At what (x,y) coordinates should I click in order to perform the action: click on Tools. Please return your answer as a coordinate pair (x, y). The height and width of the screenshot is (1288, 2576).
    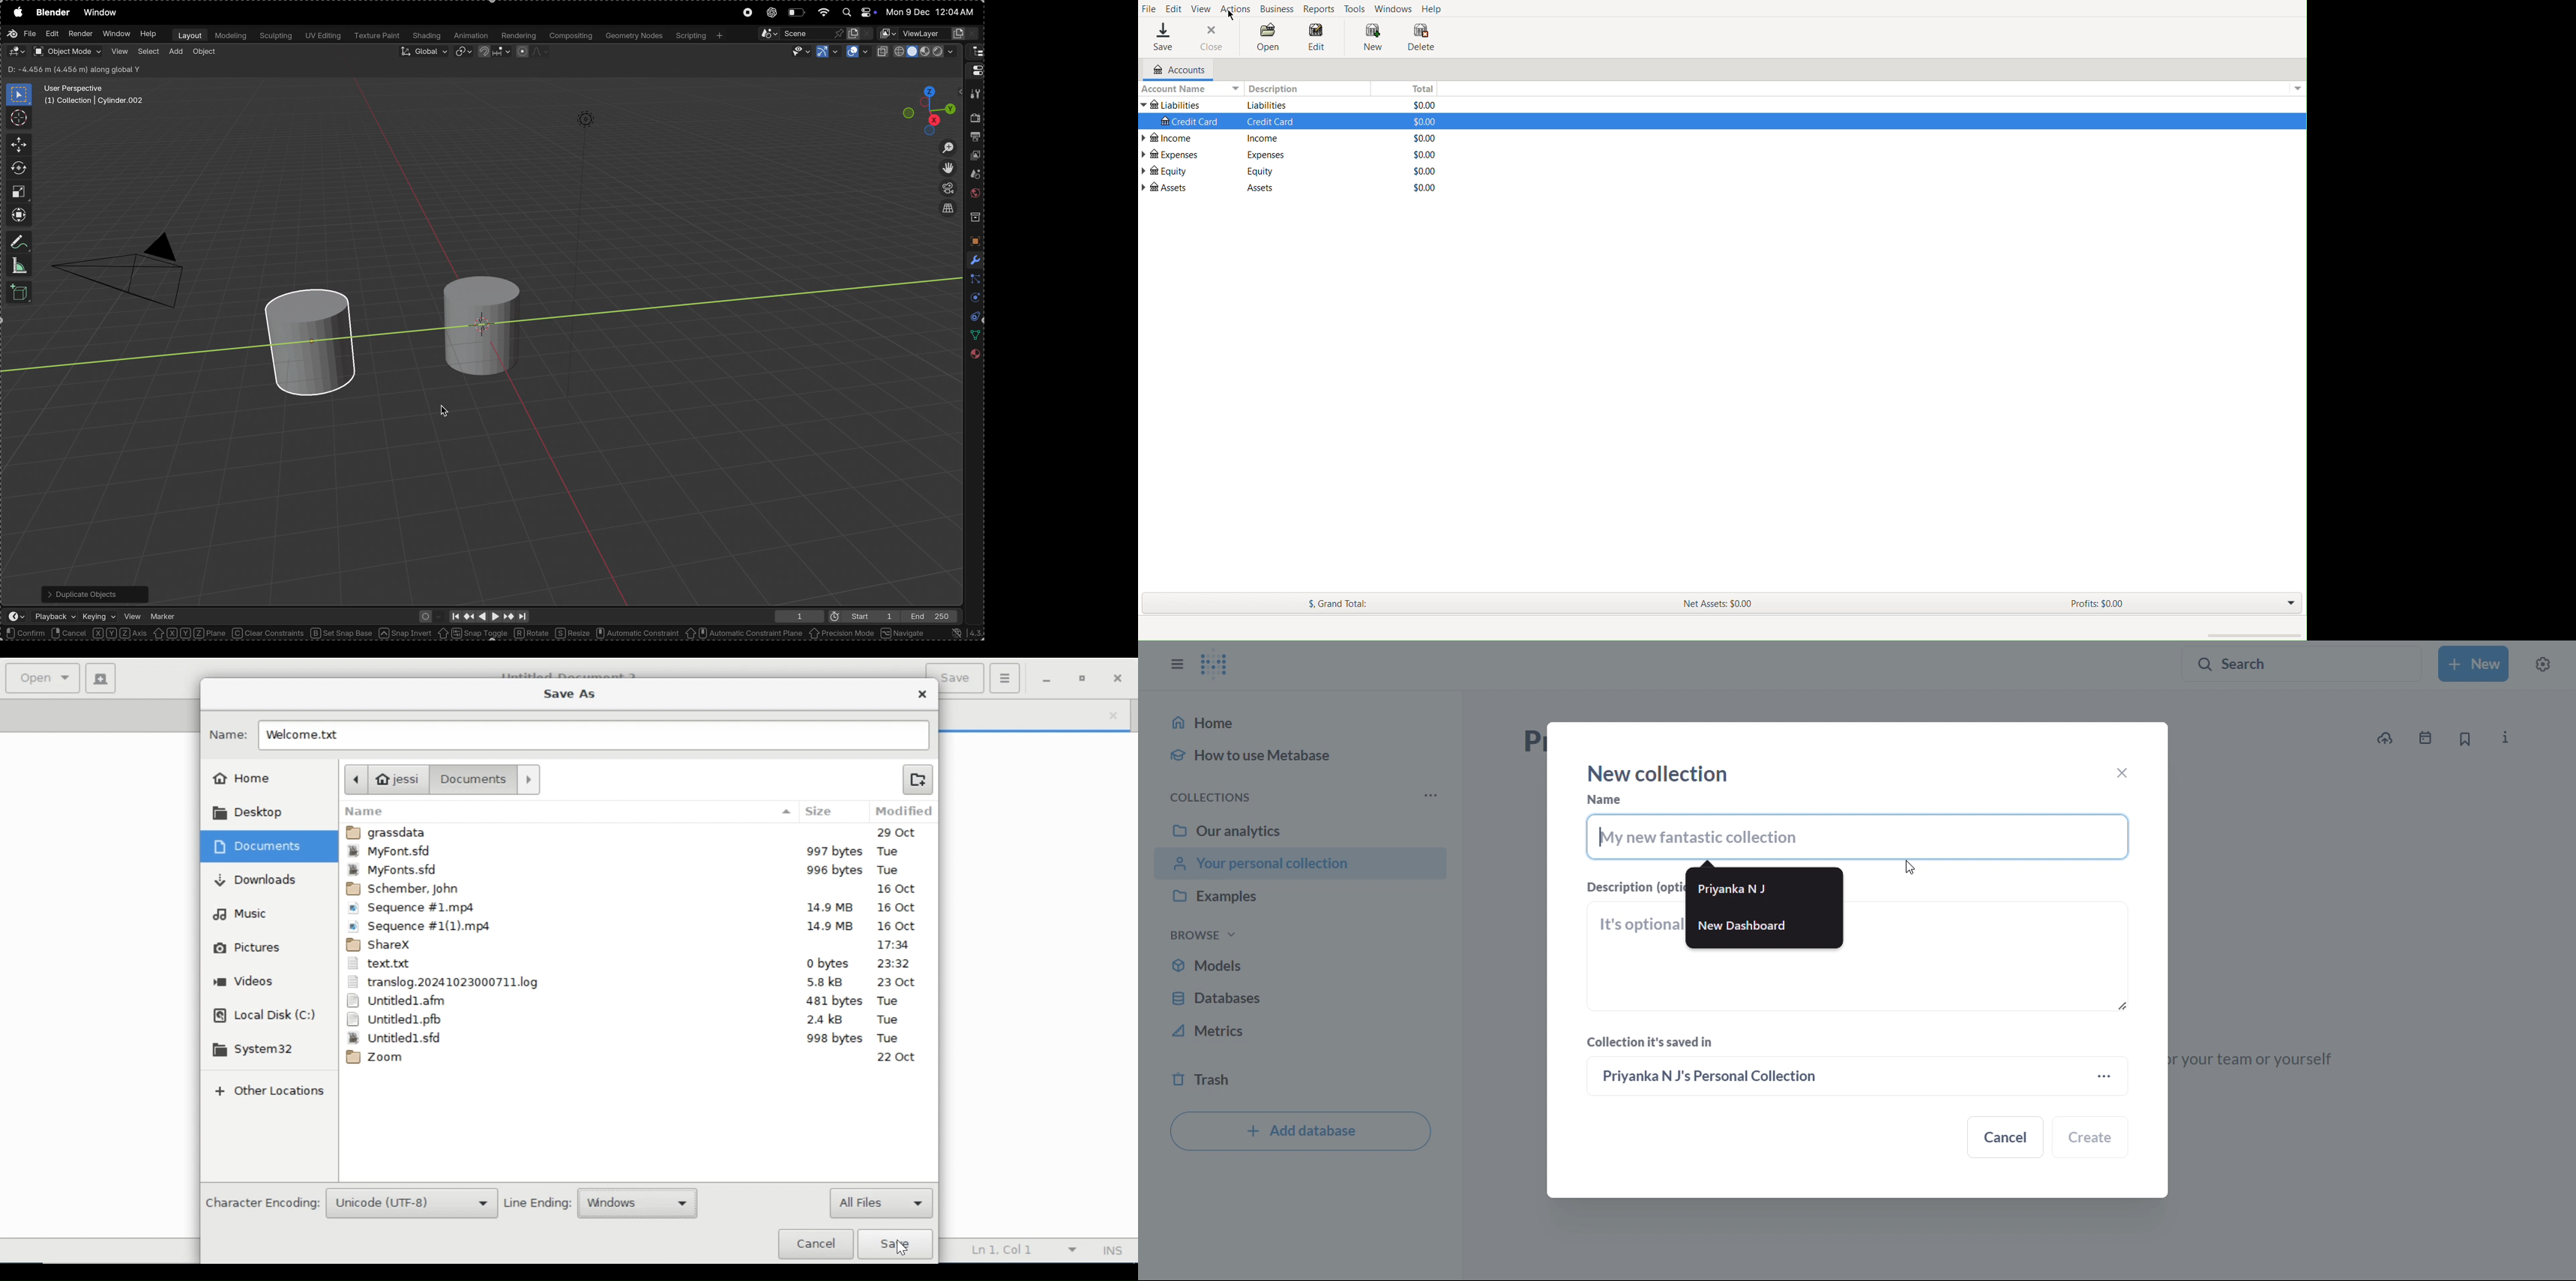
    Looking at the image, I should click on (1356, 9).